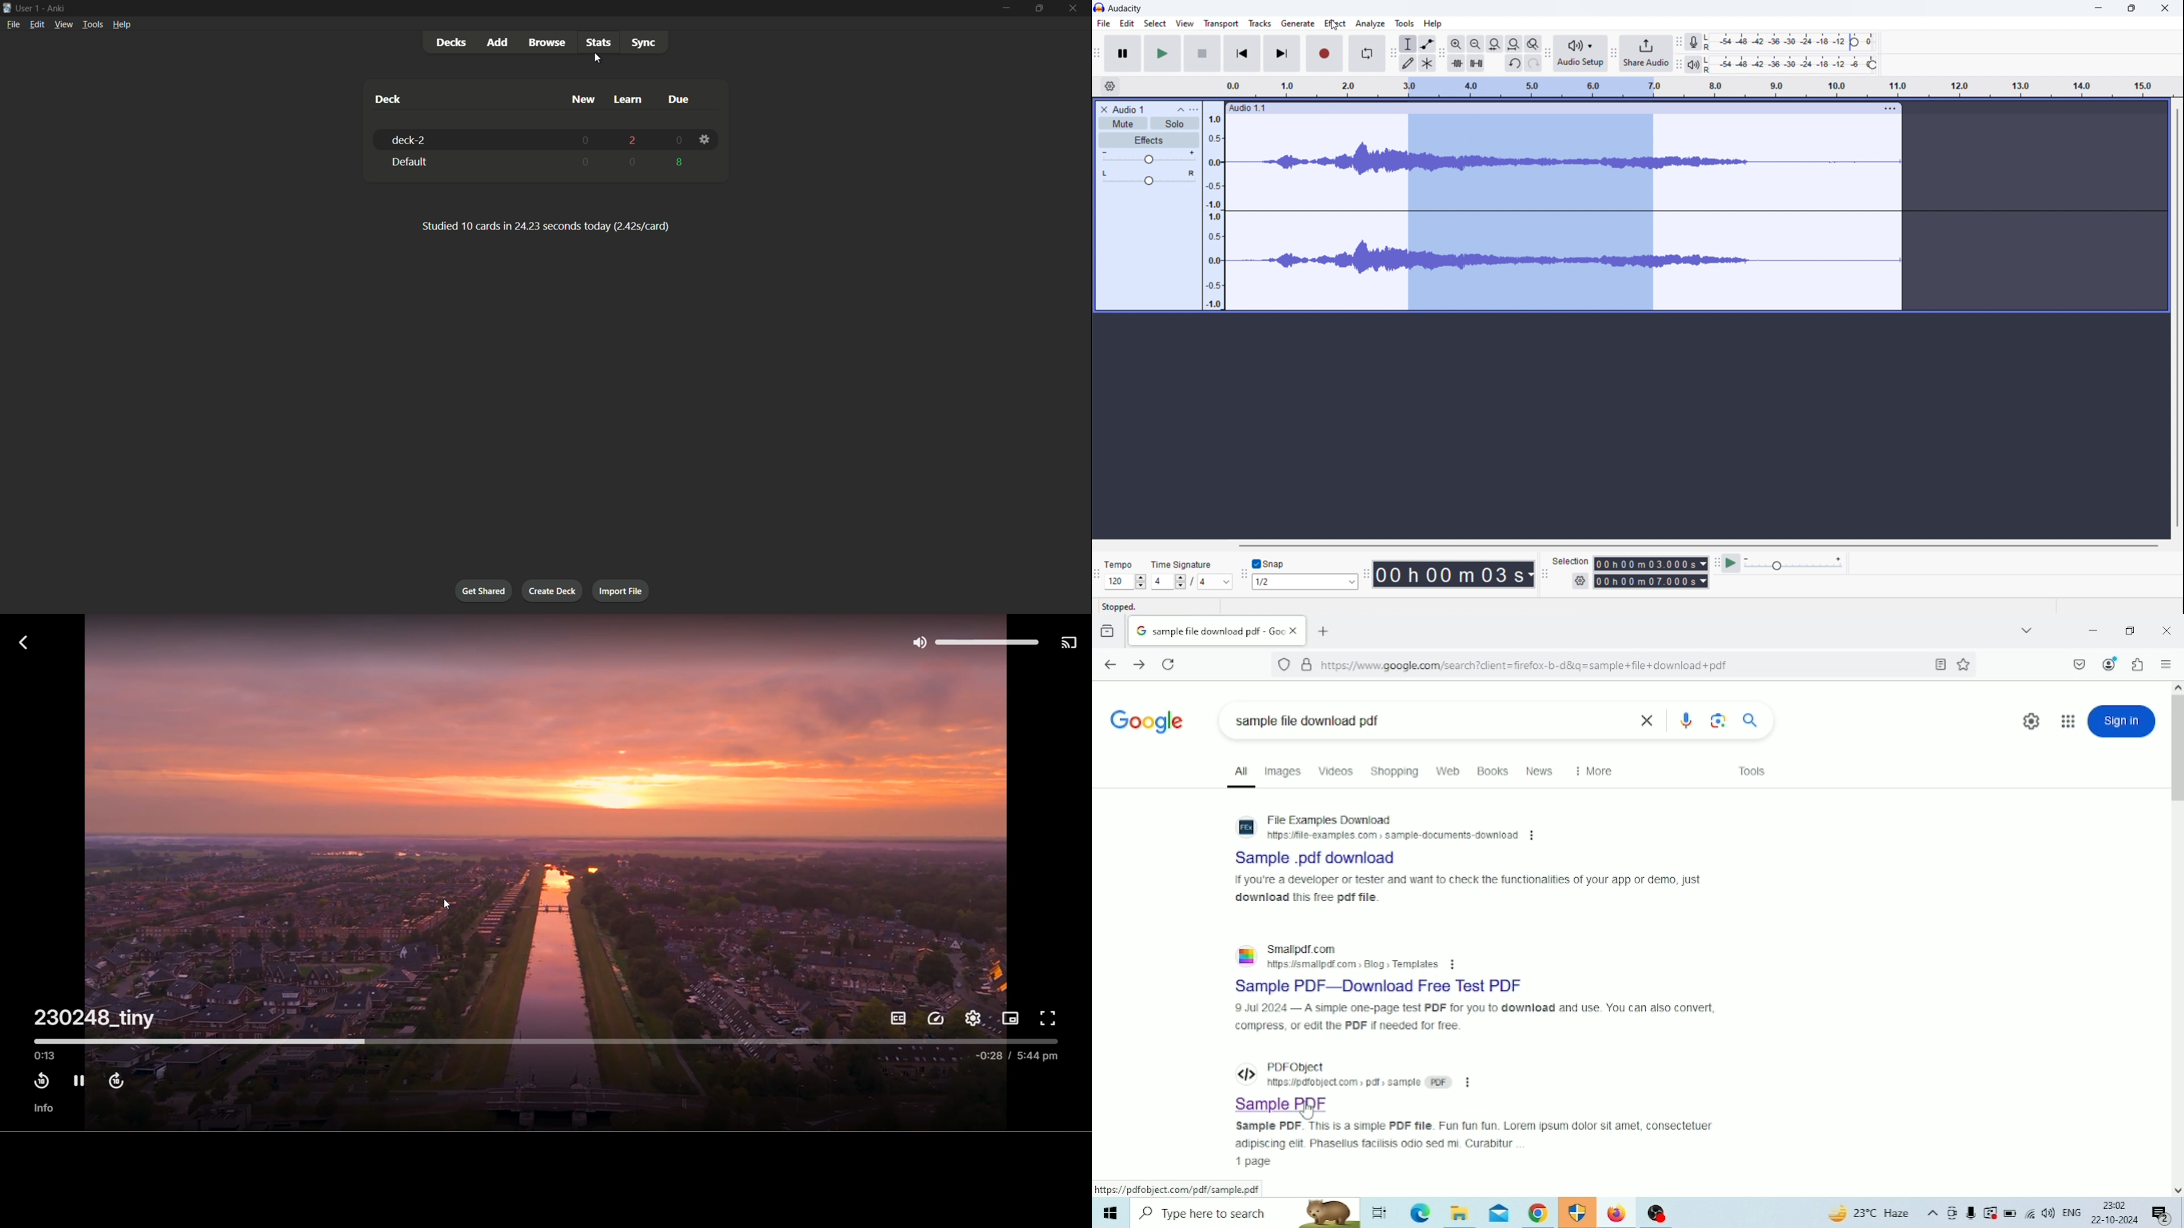 The width and height of the screenshot is (2184, 1232). Describe the element at coordinates (2177, 747) in the screenshot. I see `Vertical scrollbar` at that location.